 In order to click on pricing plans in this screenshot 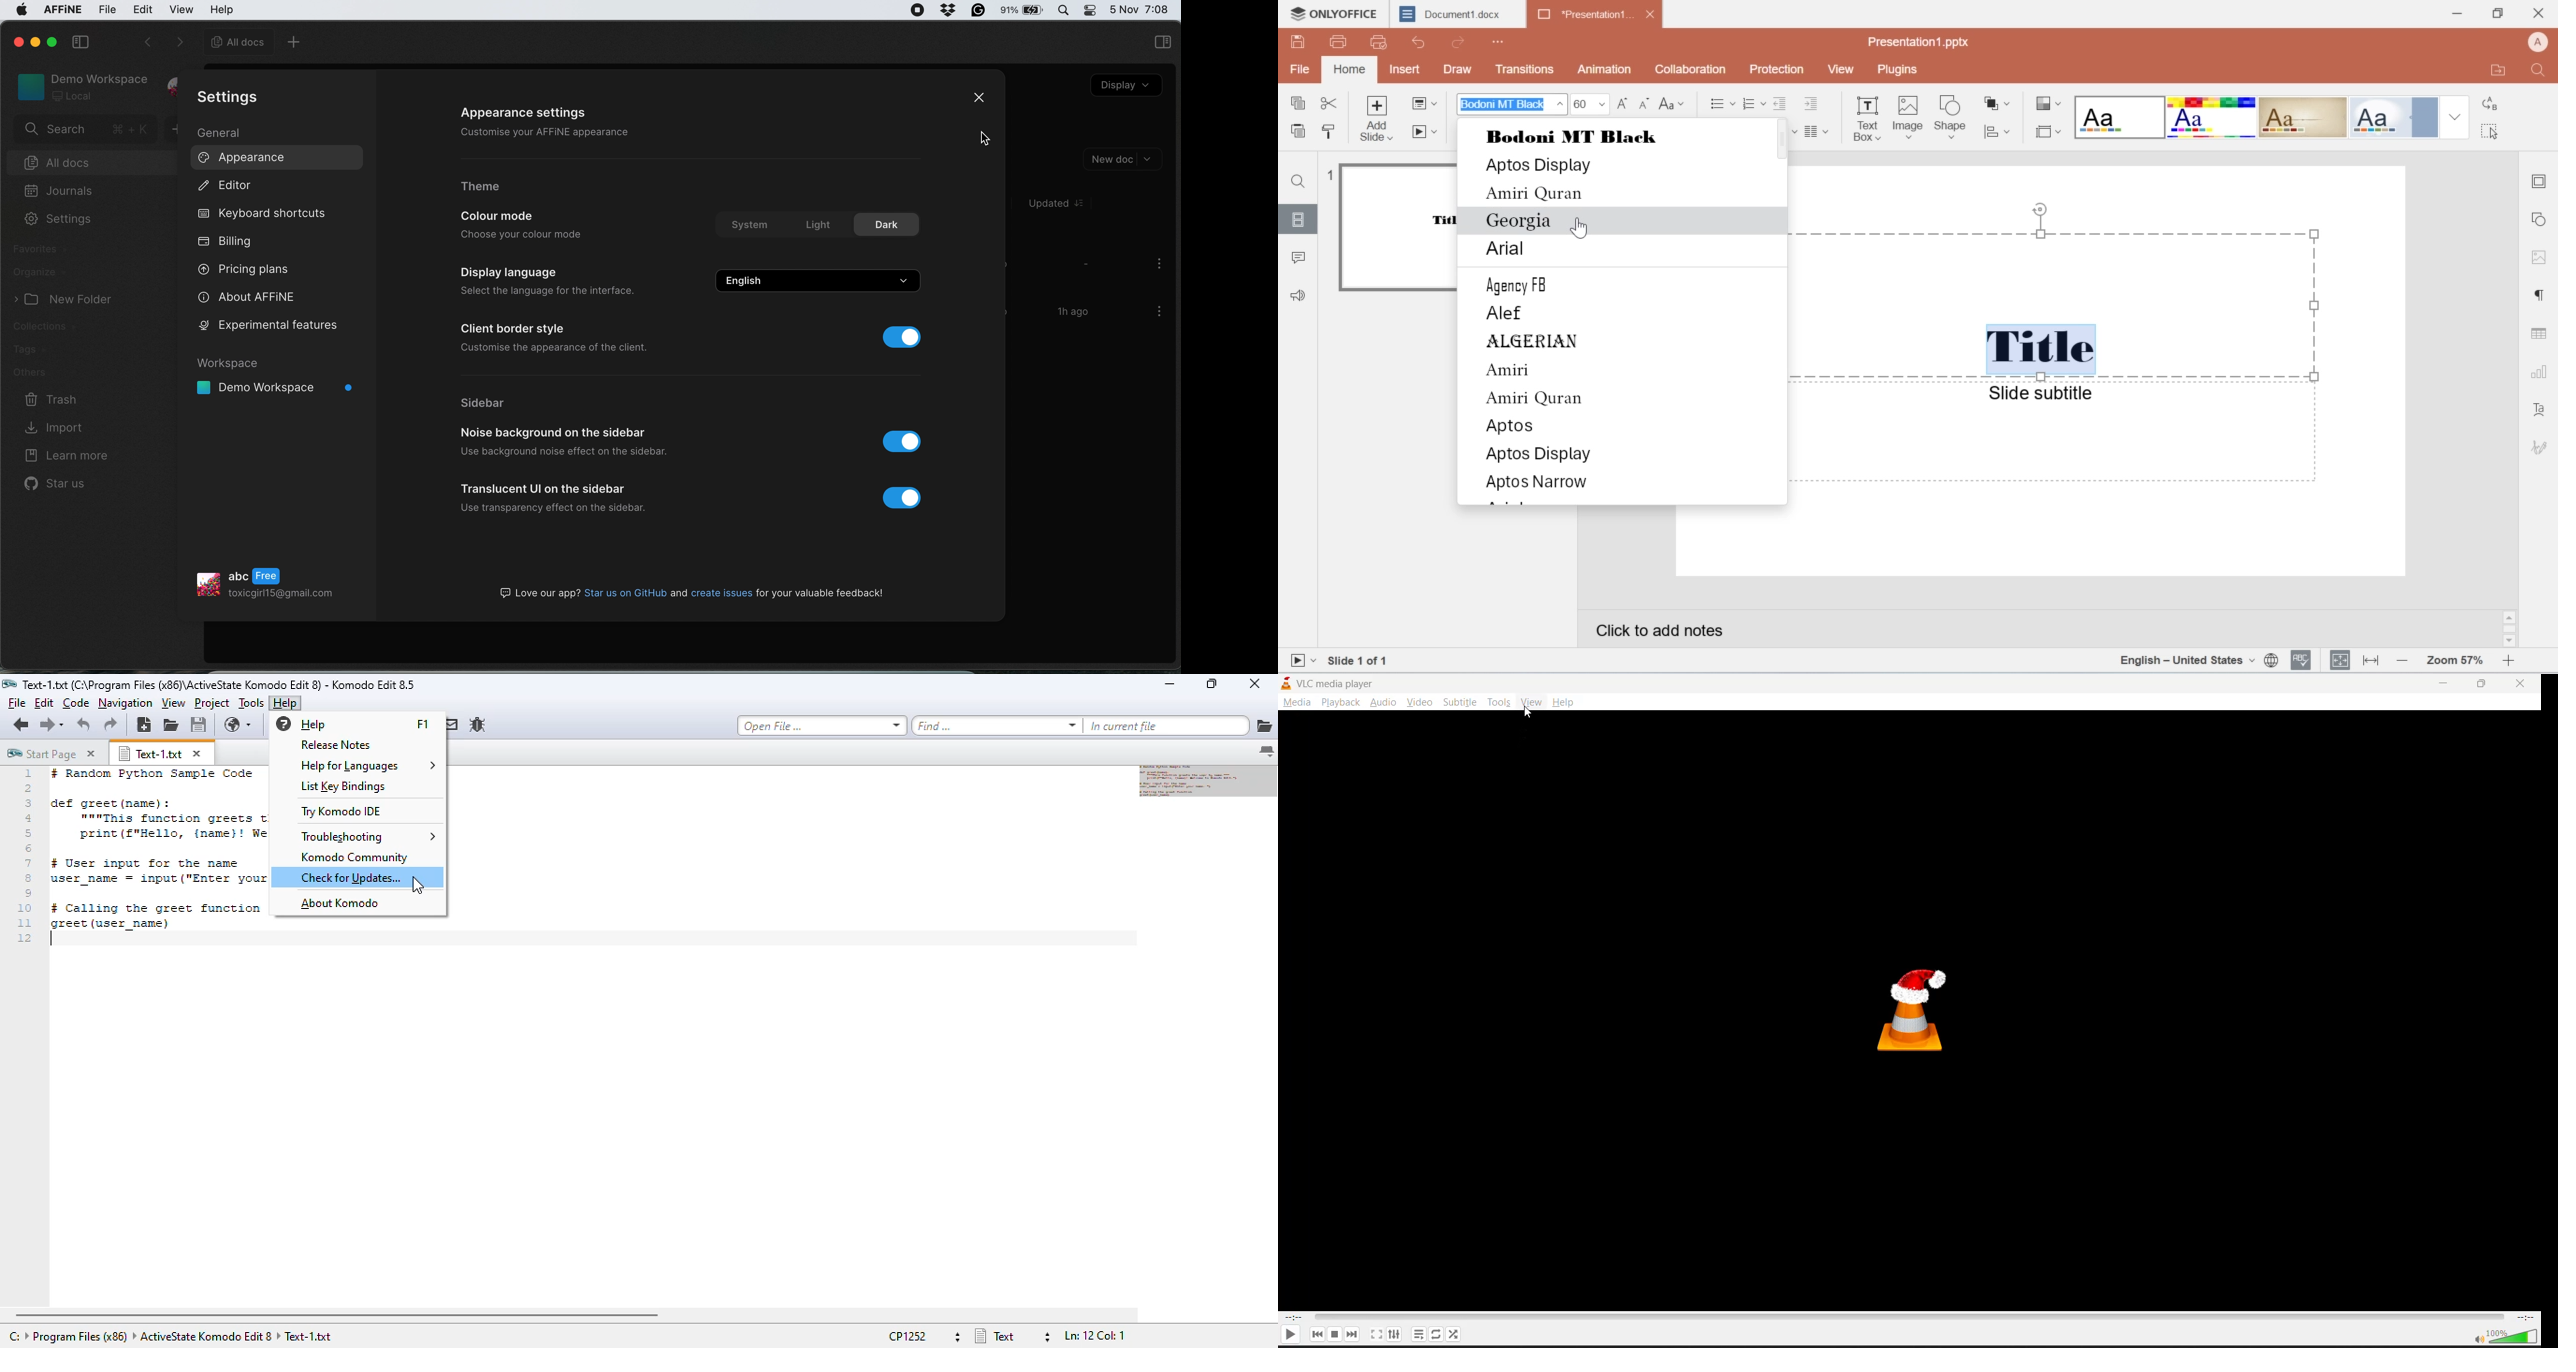, I will do `click(245, 272)`.